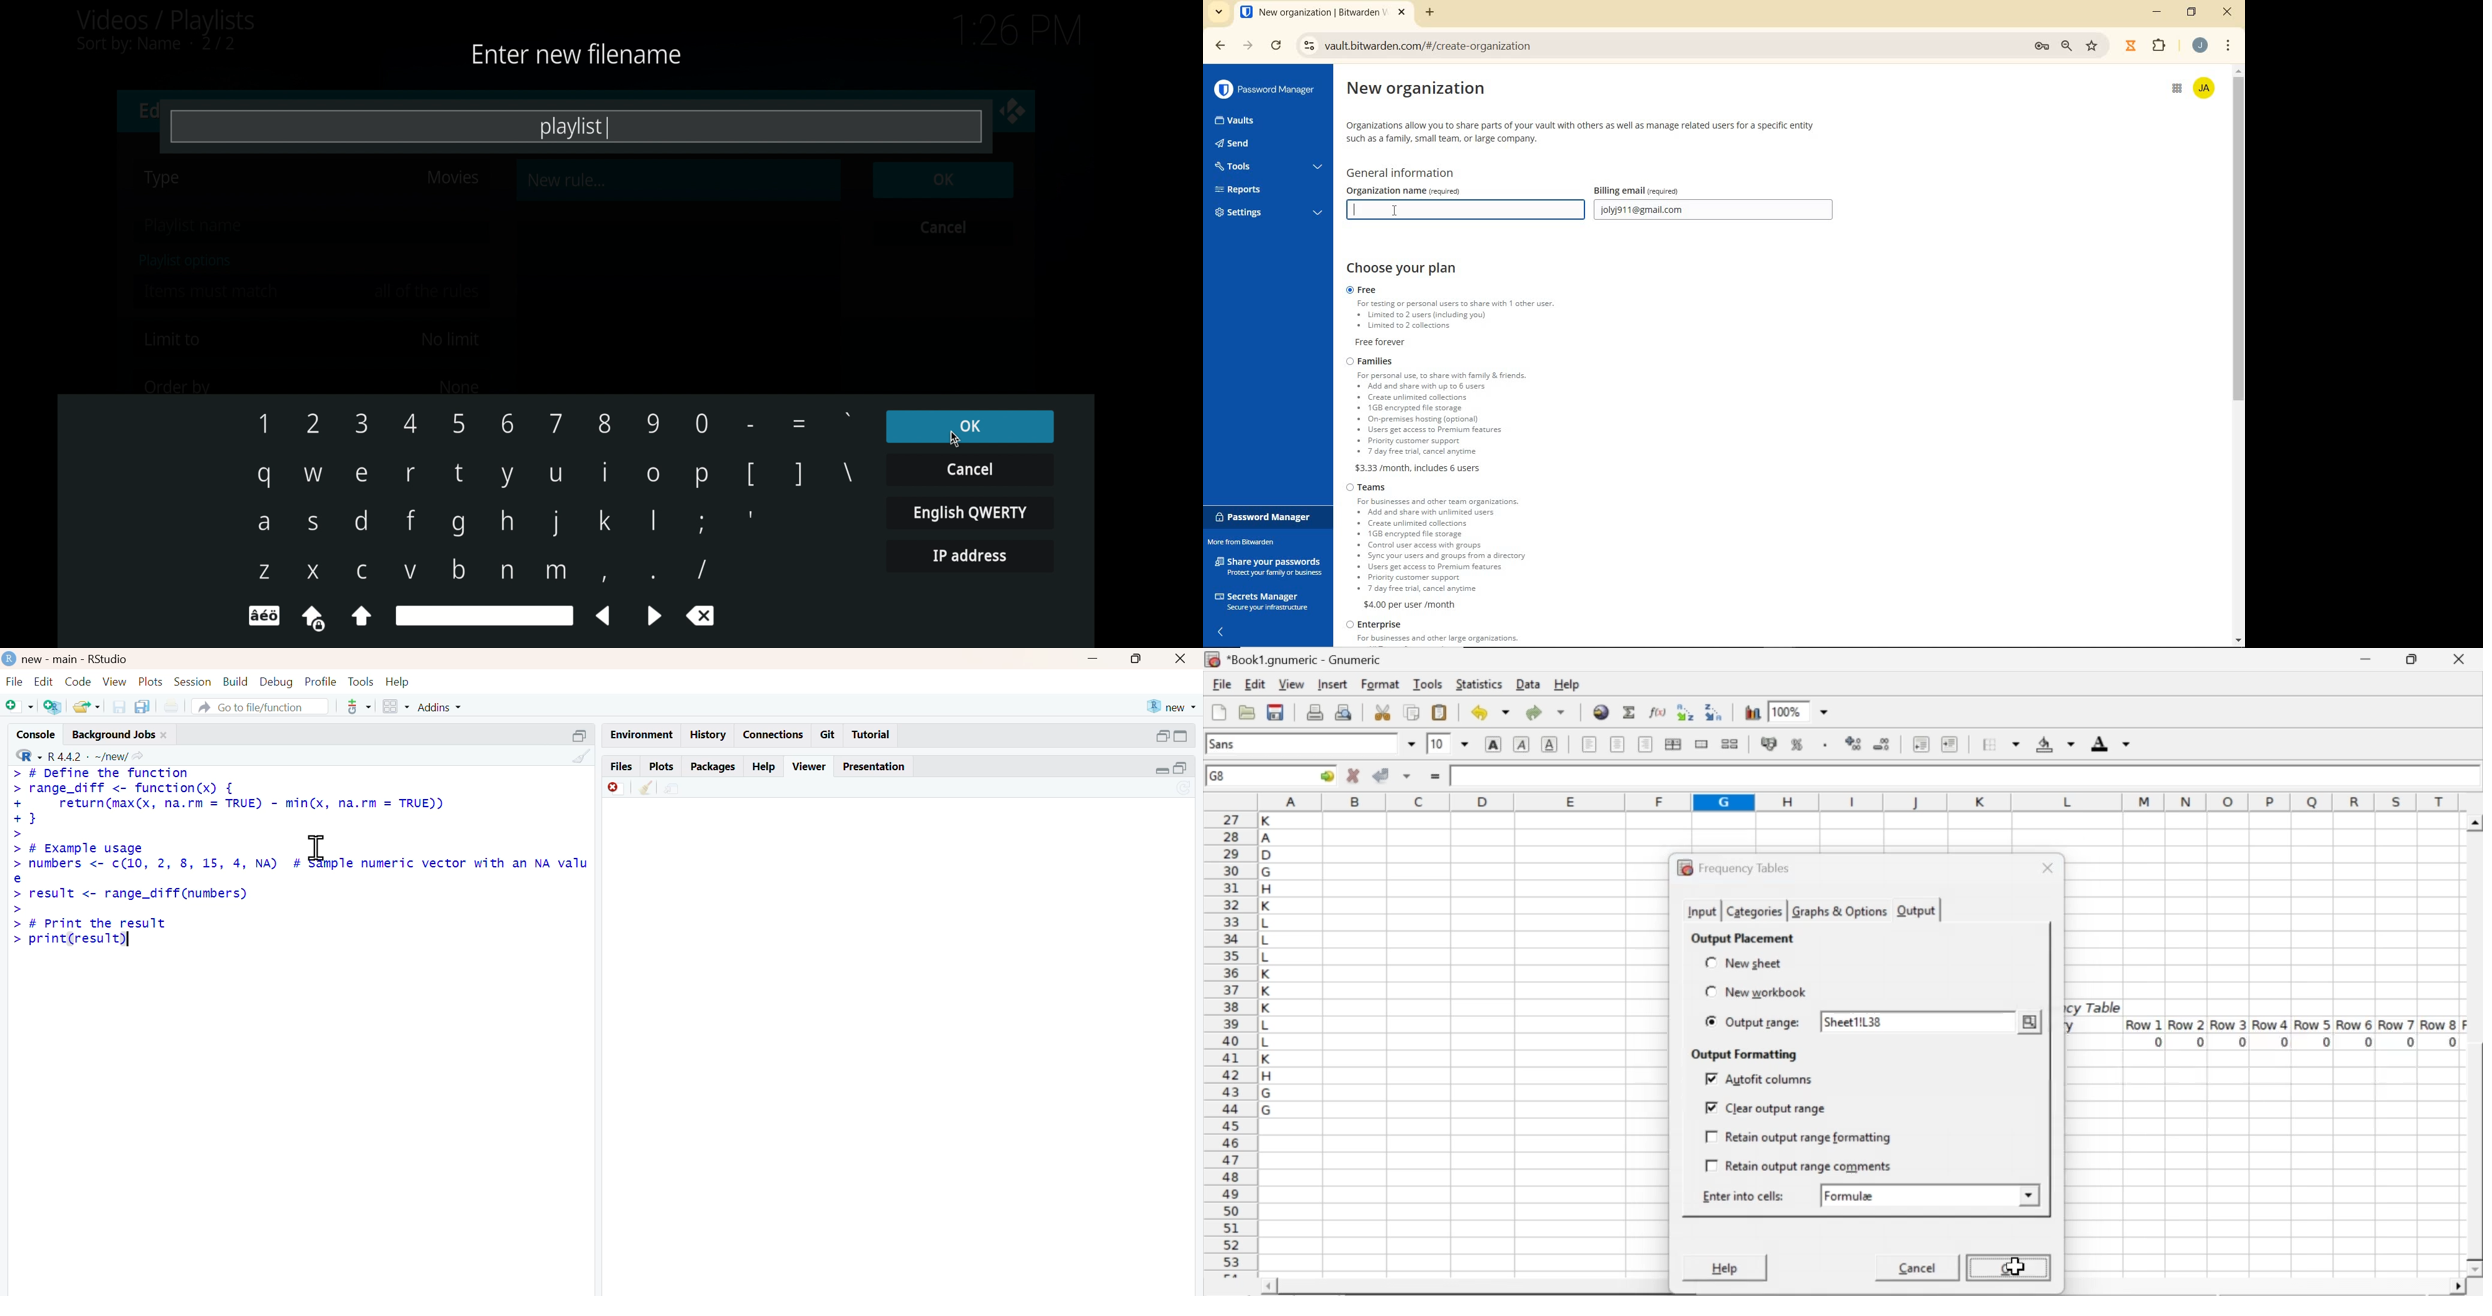 The height and width of the screenshot is (1316, 2492). What do you see at coordinates (970, 427) in the screenshot?
I see `ok` at bounding box center [970, 427].